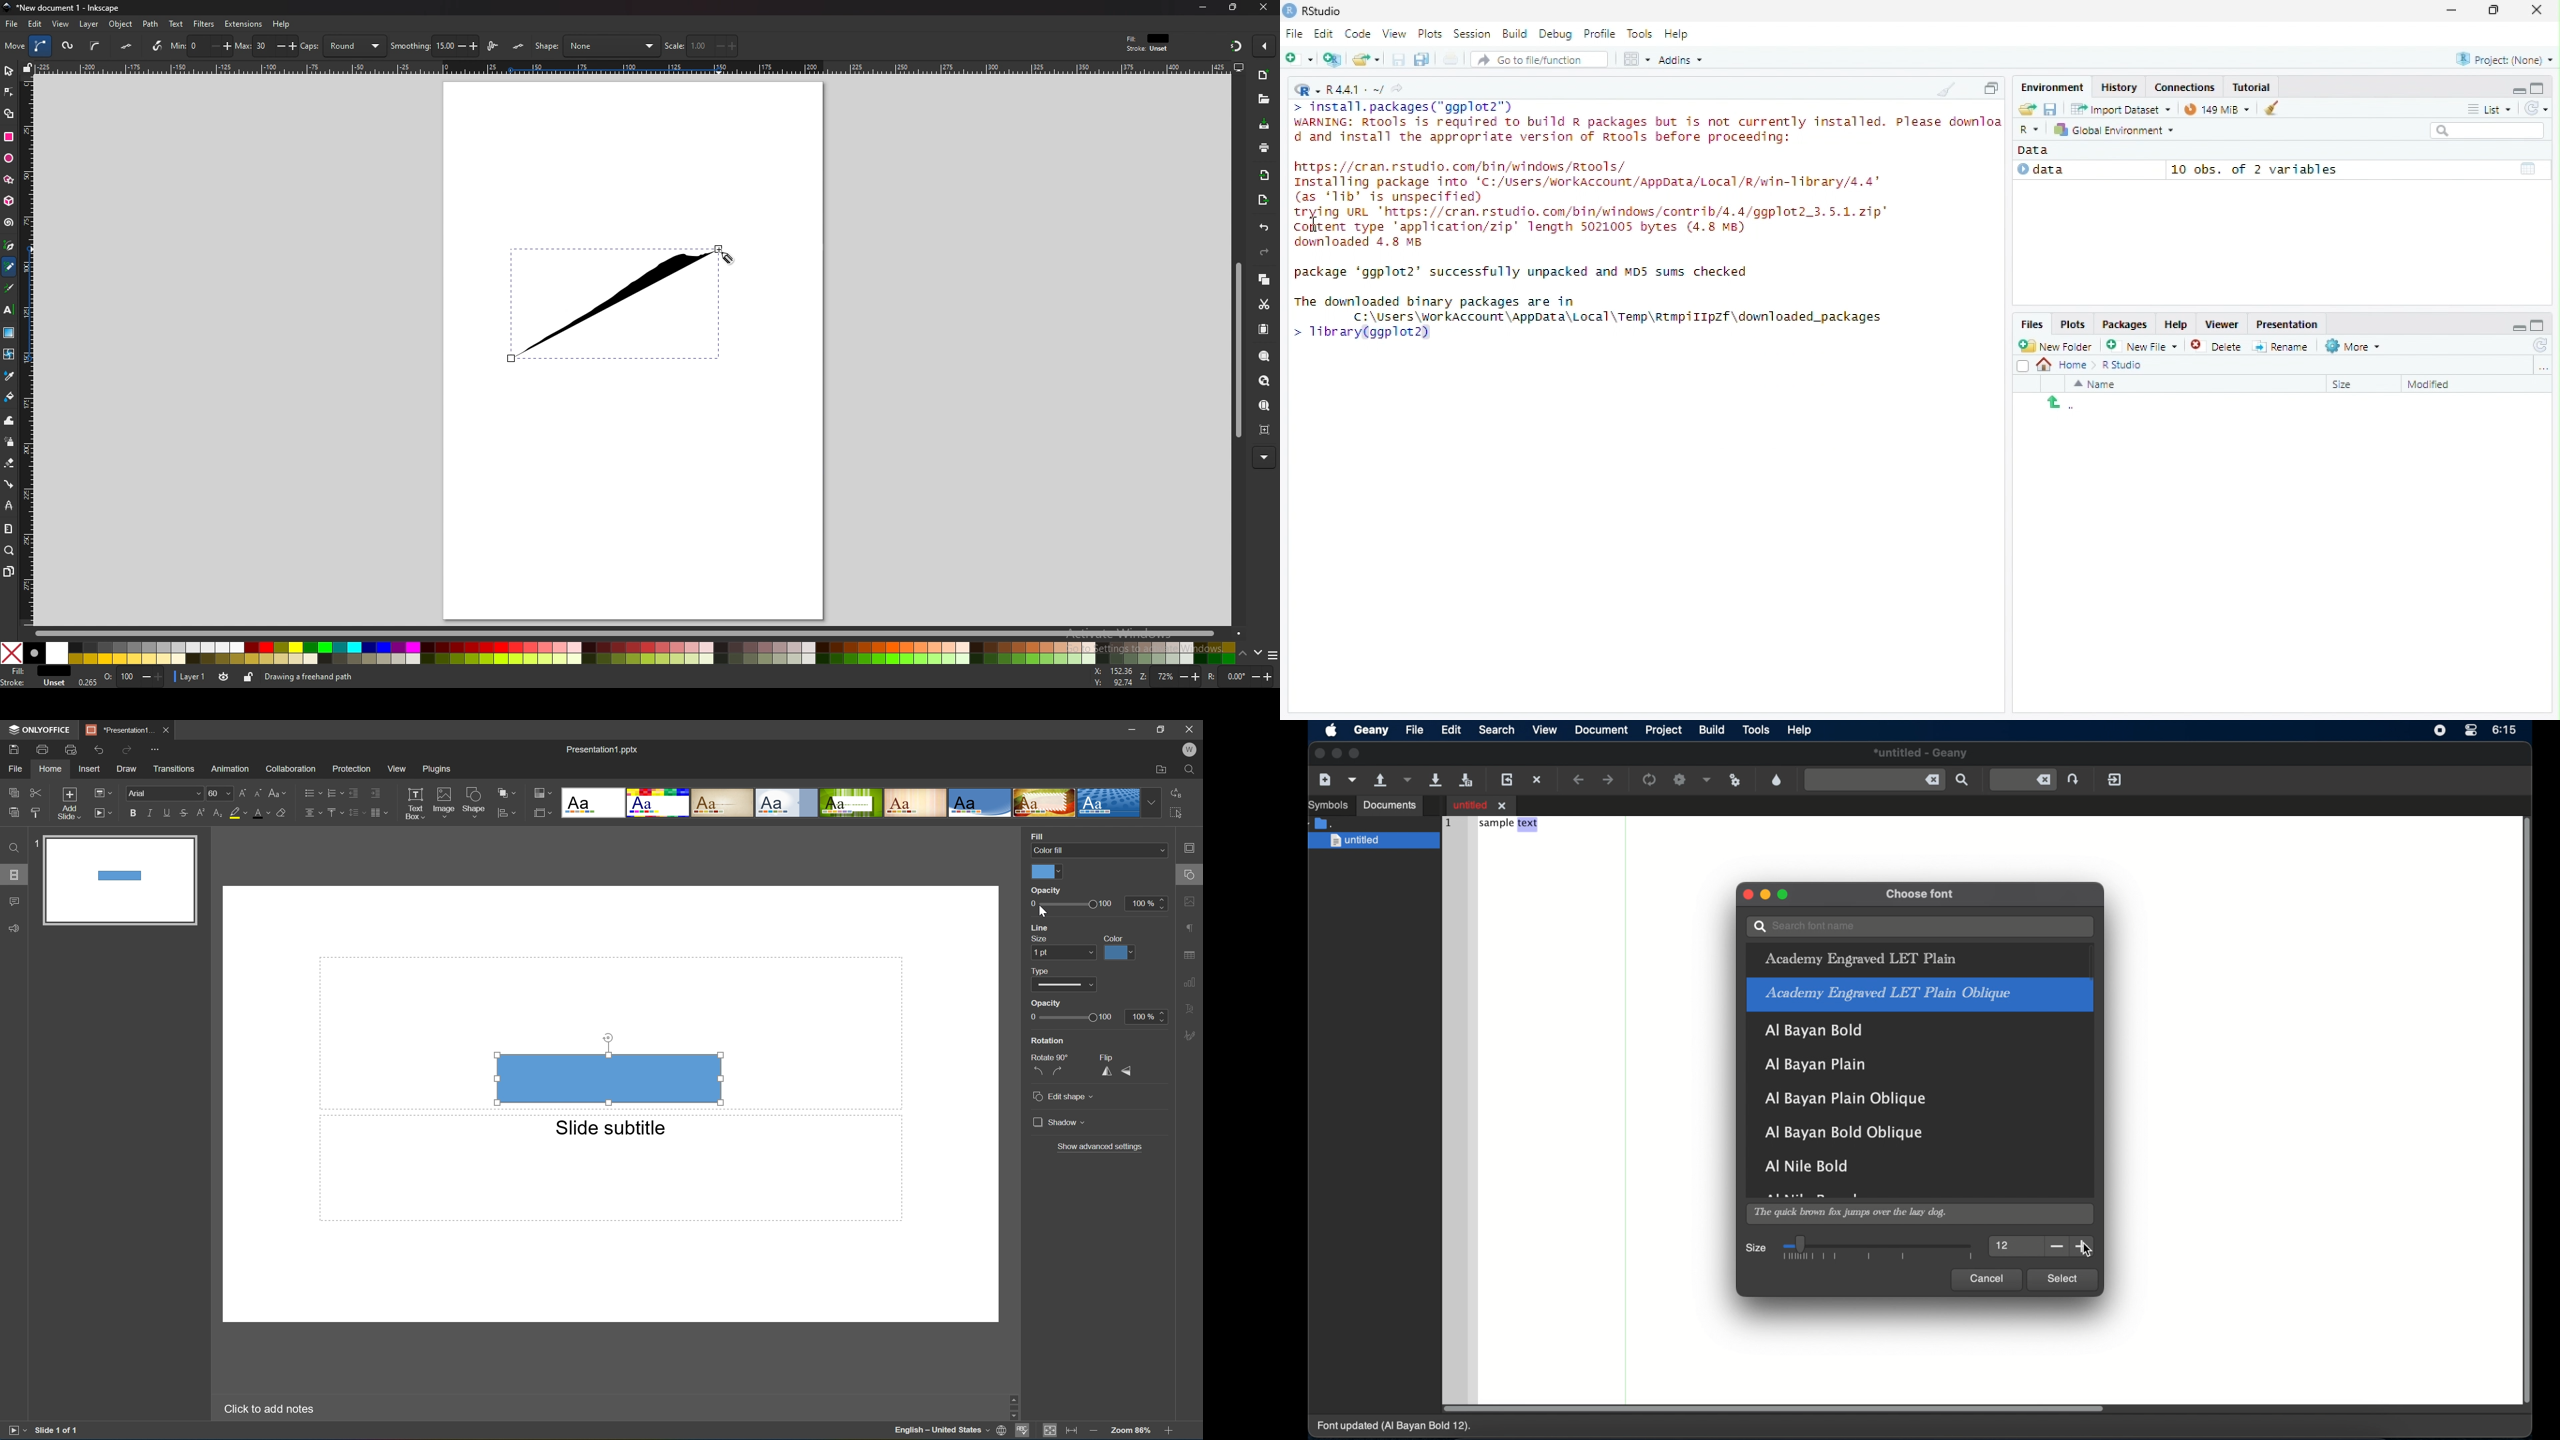 Image resolution: width=2576 pixels, height=1456 pixels. What do you see at coordinates (1039, 939) in the screenshot?
I see `Size` at bounding box center [1039, 939].